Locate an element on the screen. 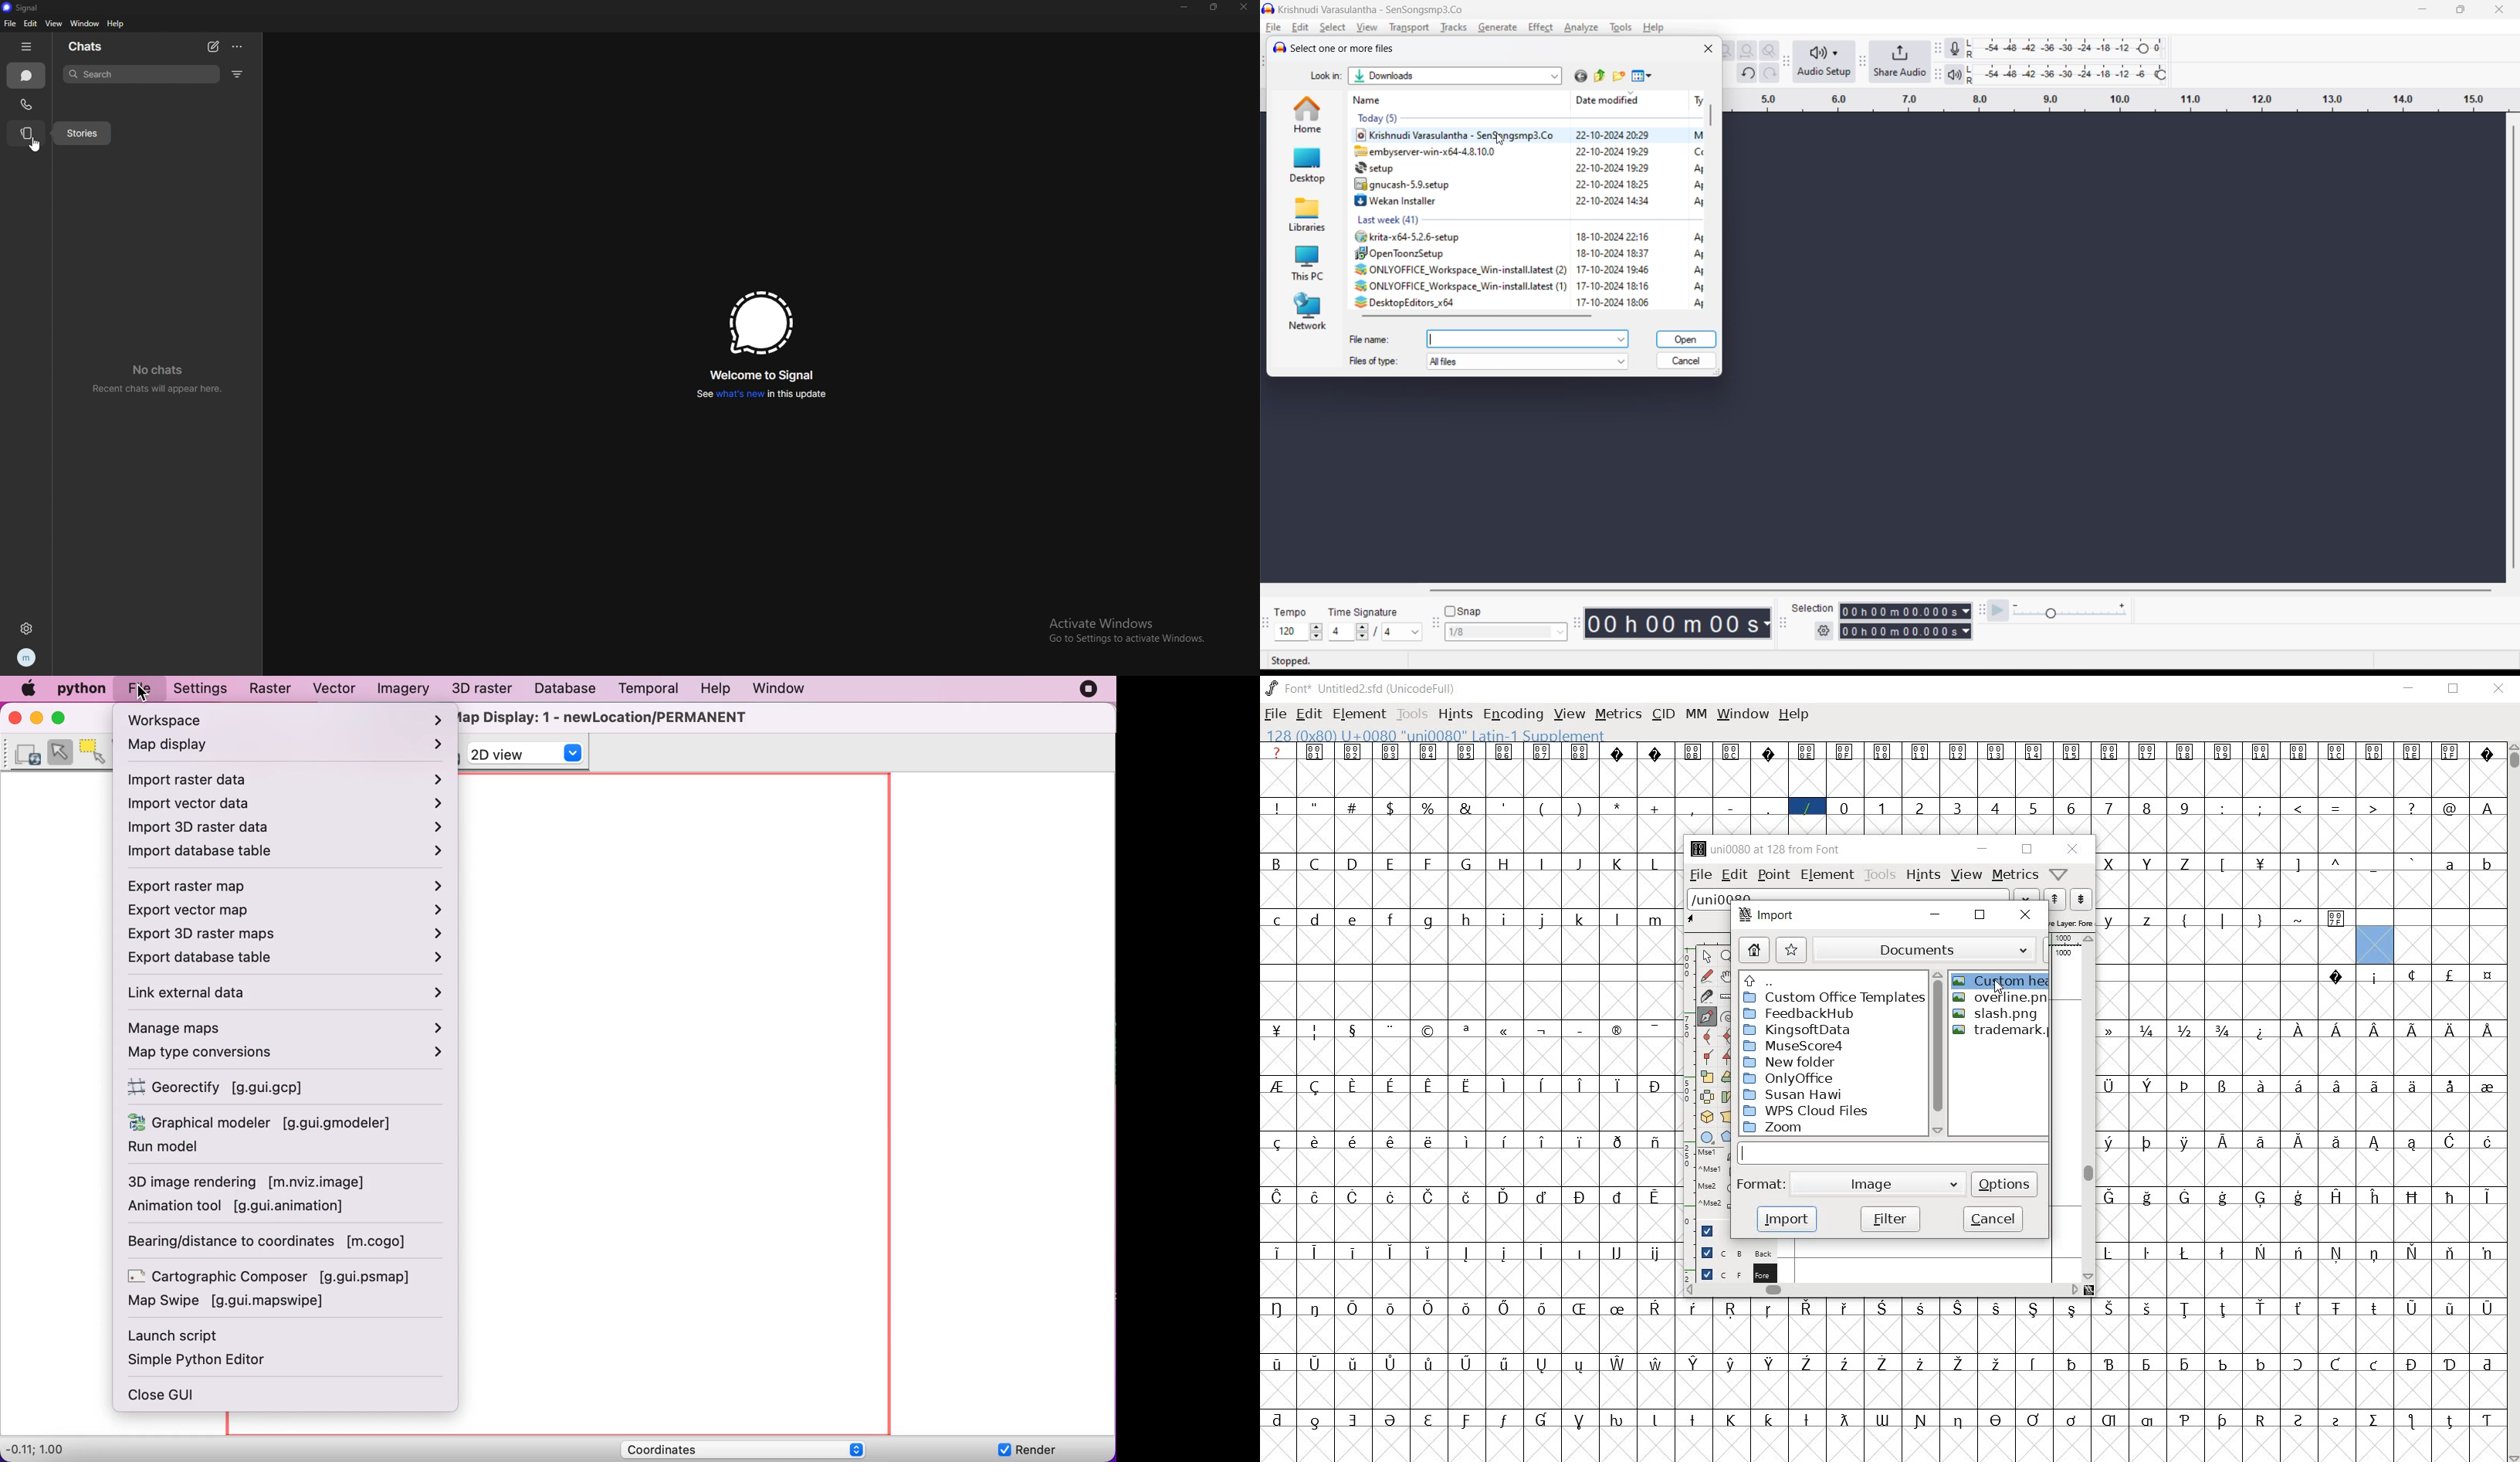 This screenshot has height=1484, width=2520. glyph is located at coordinates (2185, 808).